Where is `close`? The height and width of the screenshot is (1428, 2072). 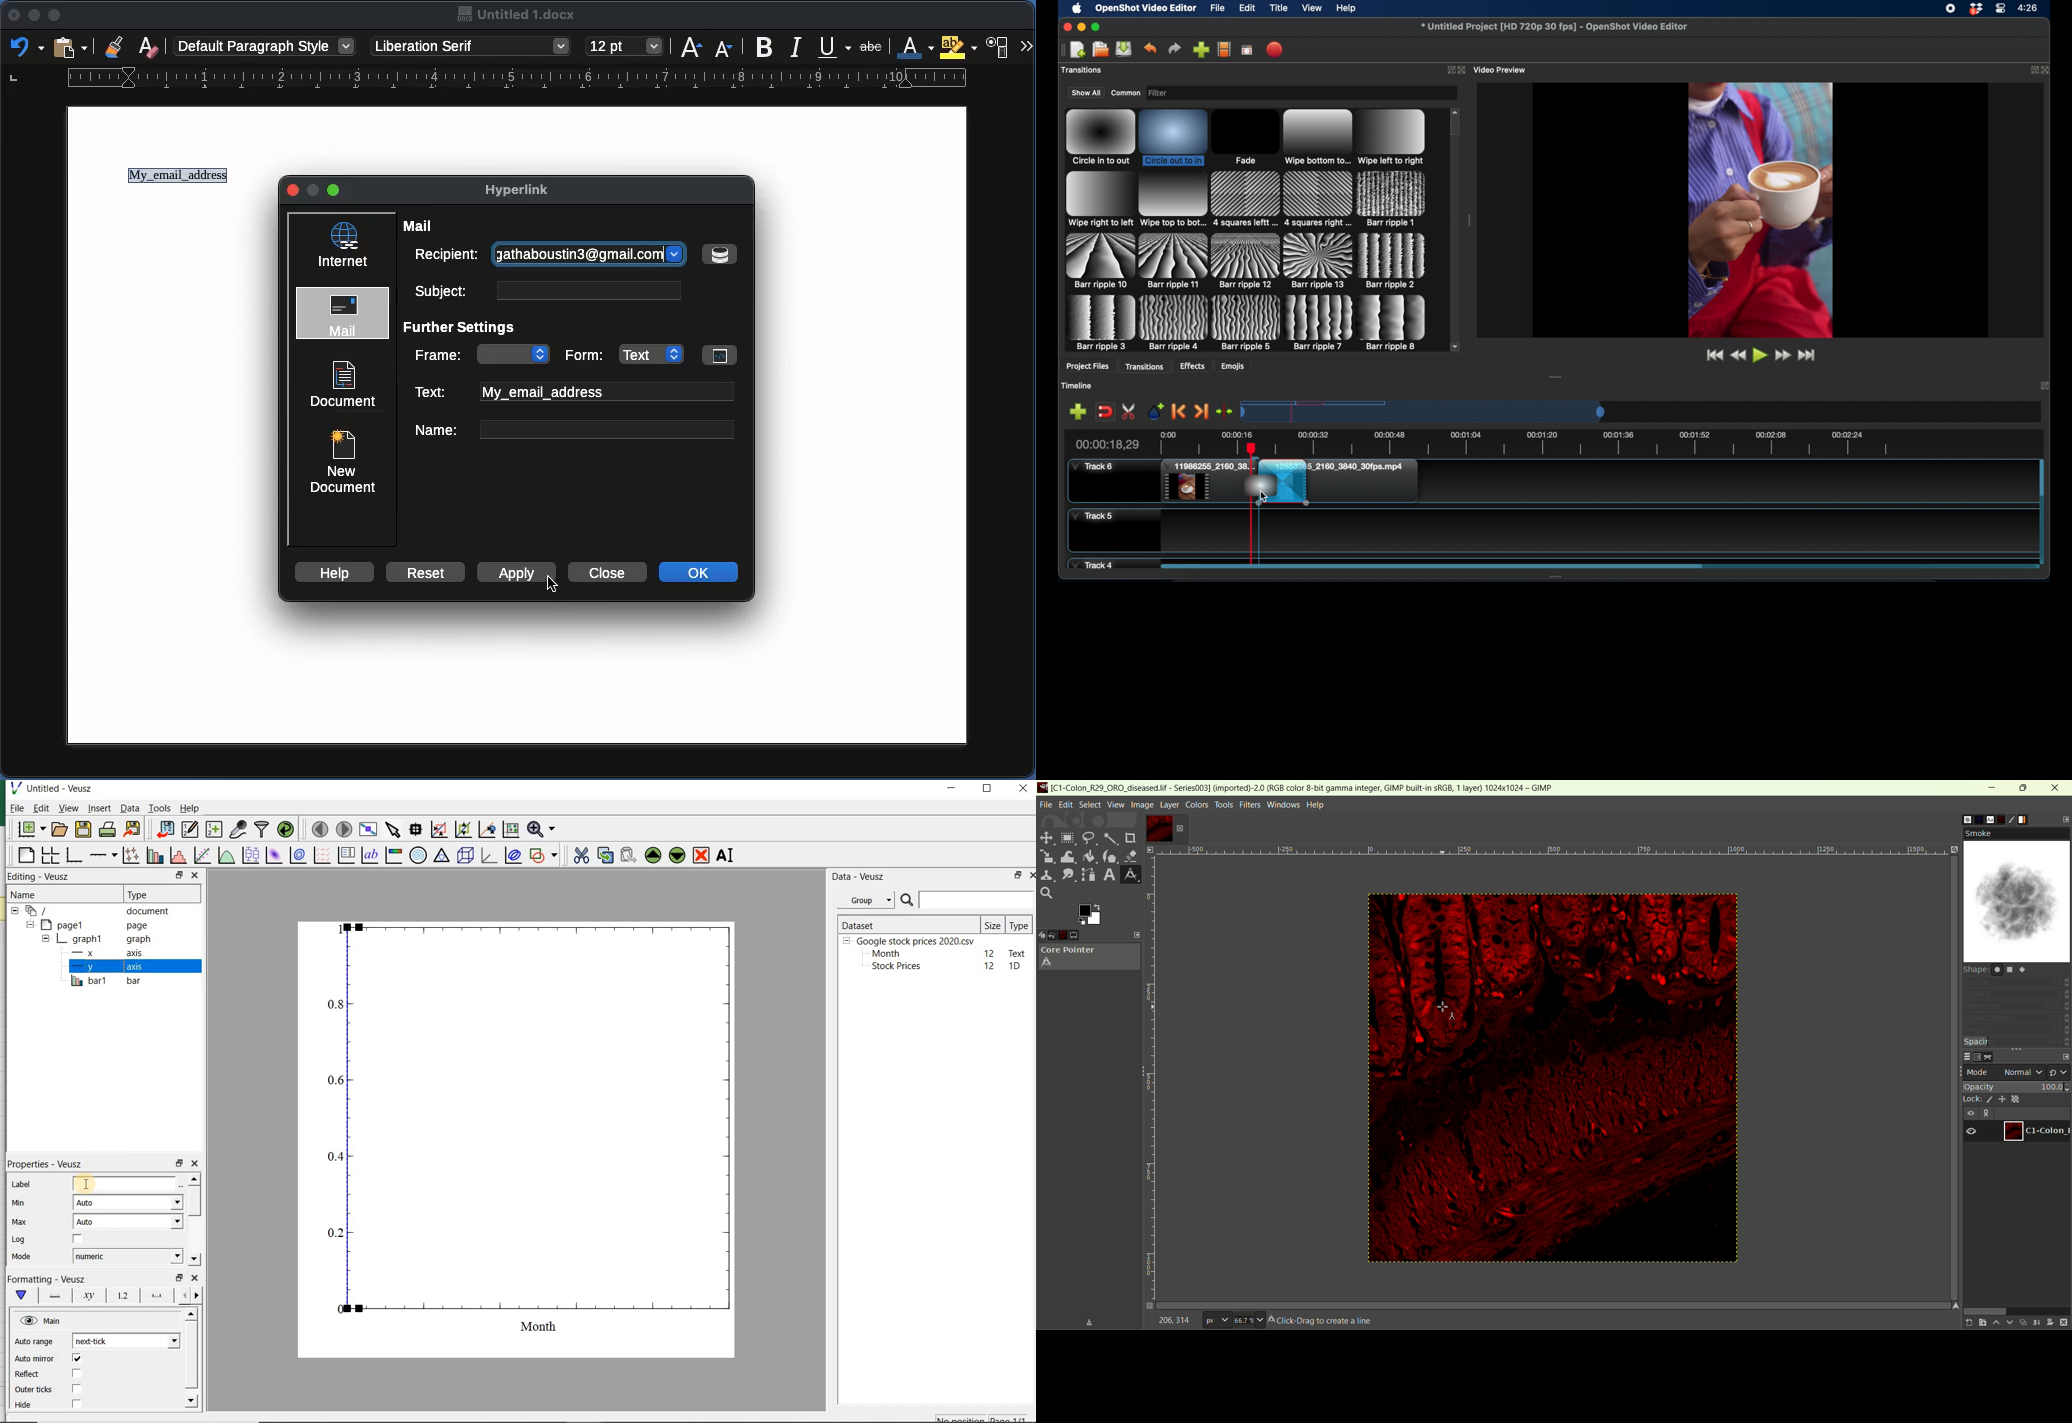
close is located at coordinates (1023, 789).